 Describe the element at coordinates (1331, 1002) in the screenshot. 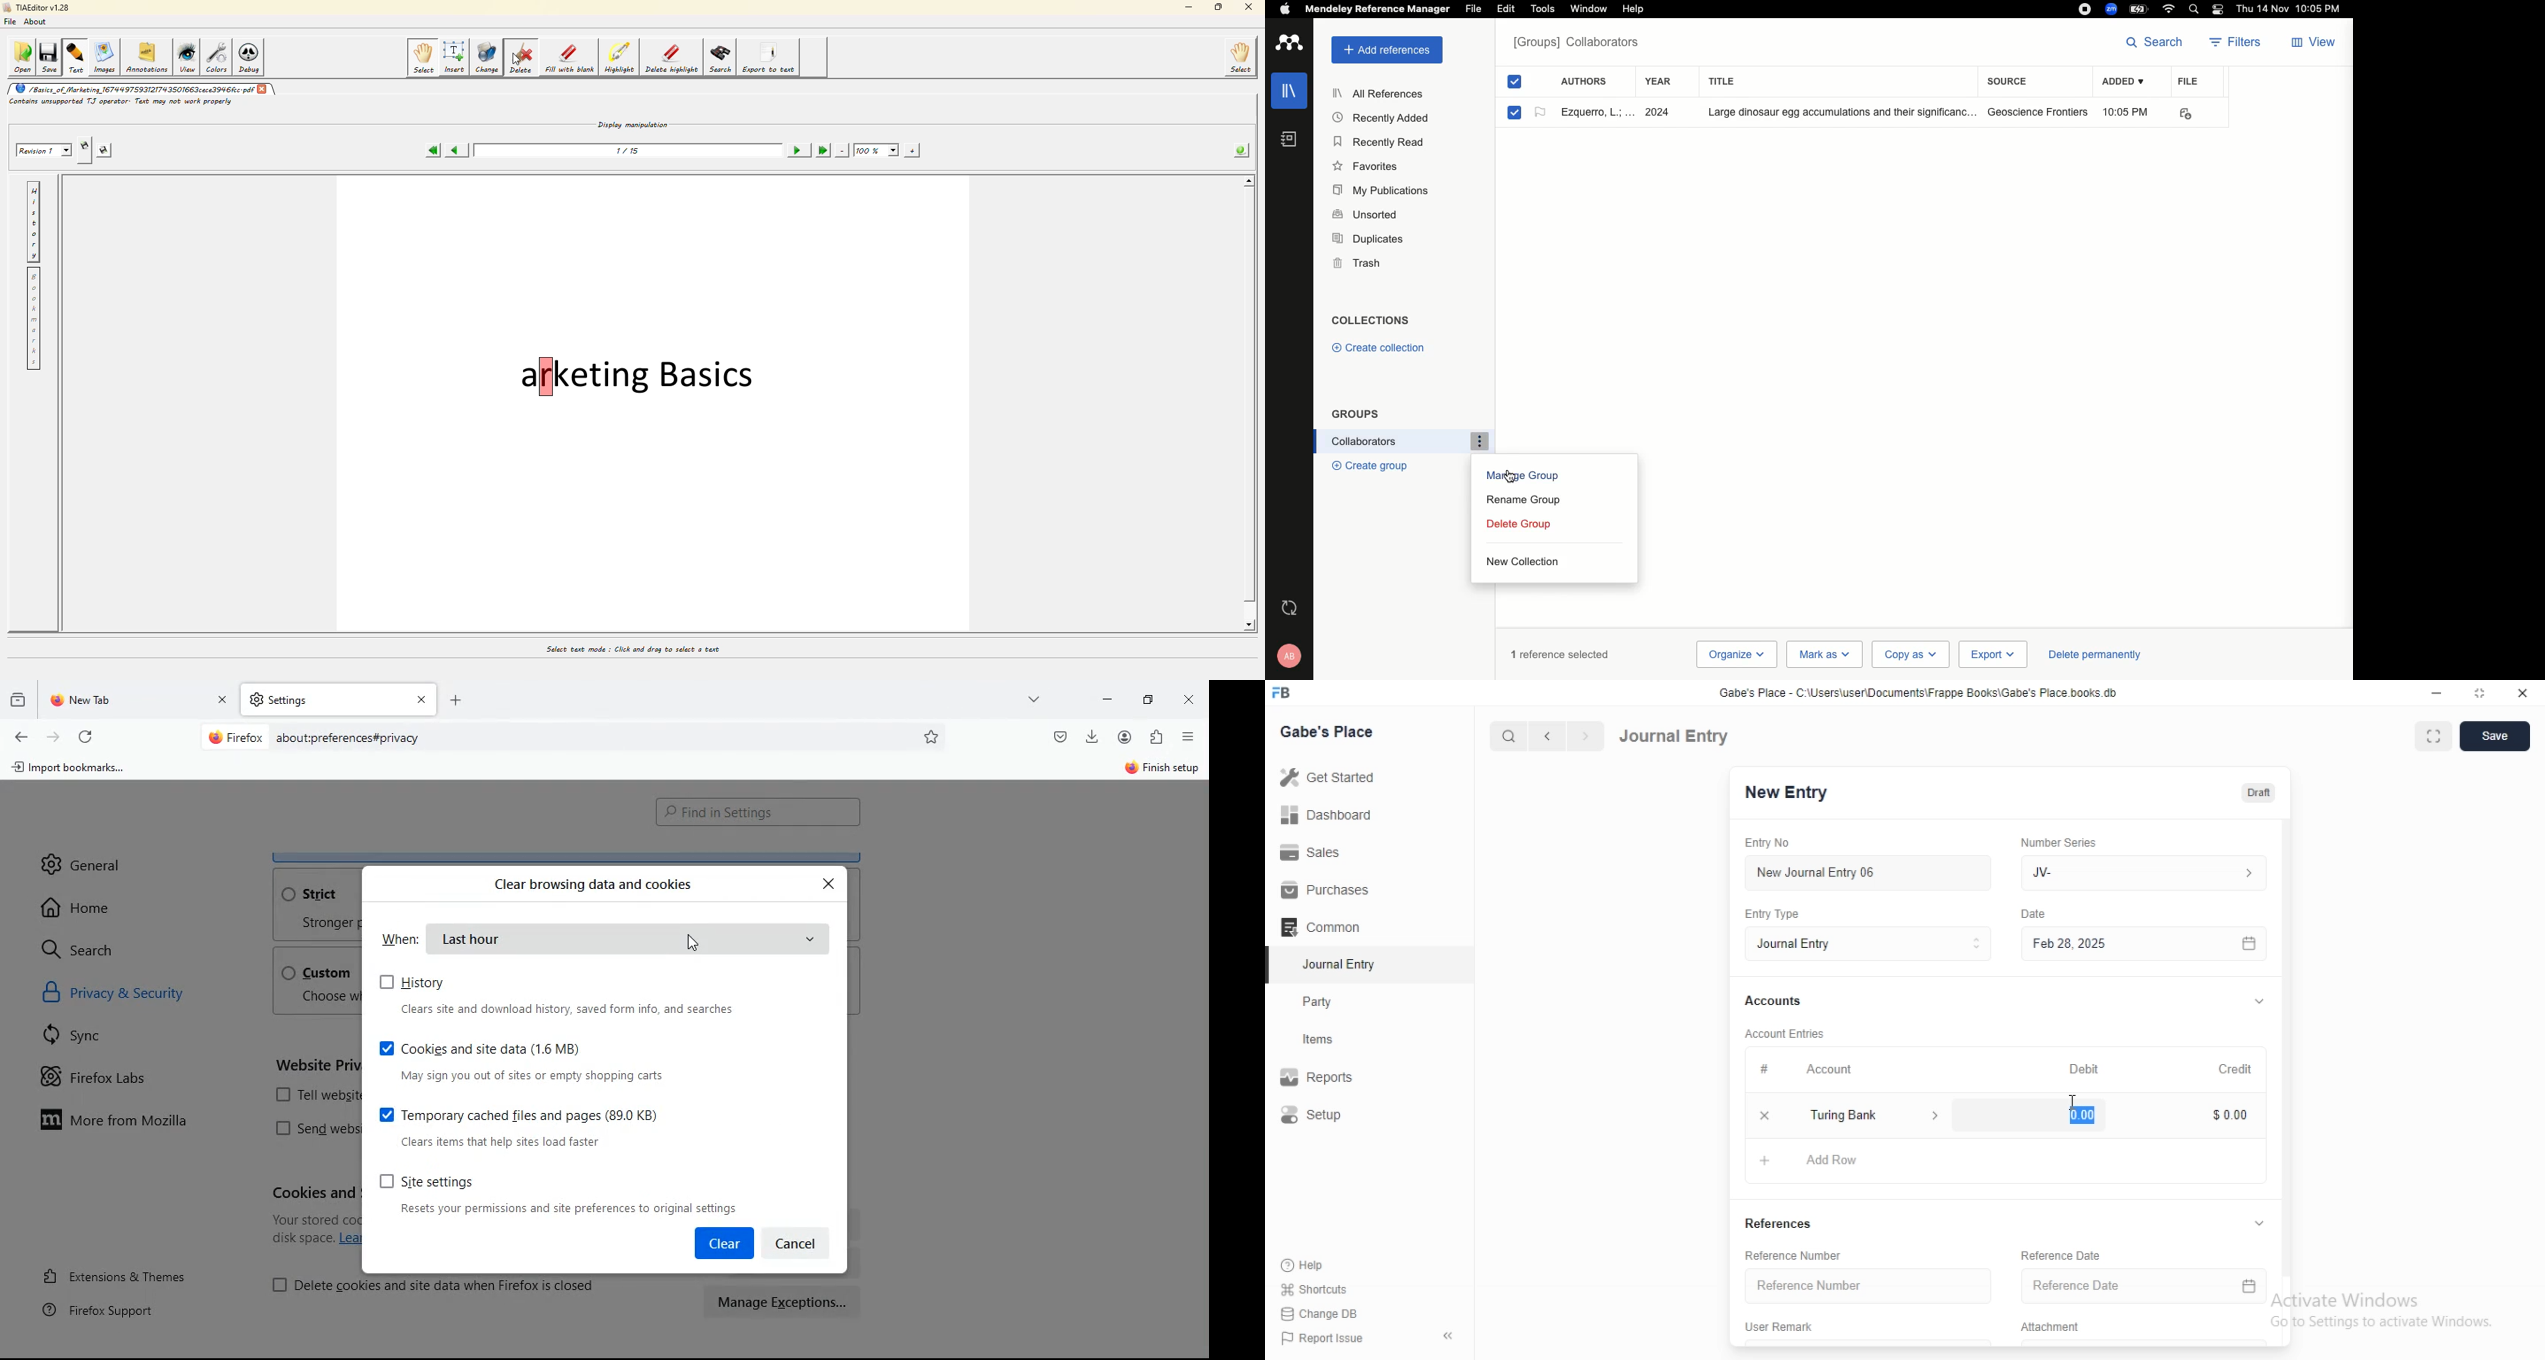

I see `Party` at that location.